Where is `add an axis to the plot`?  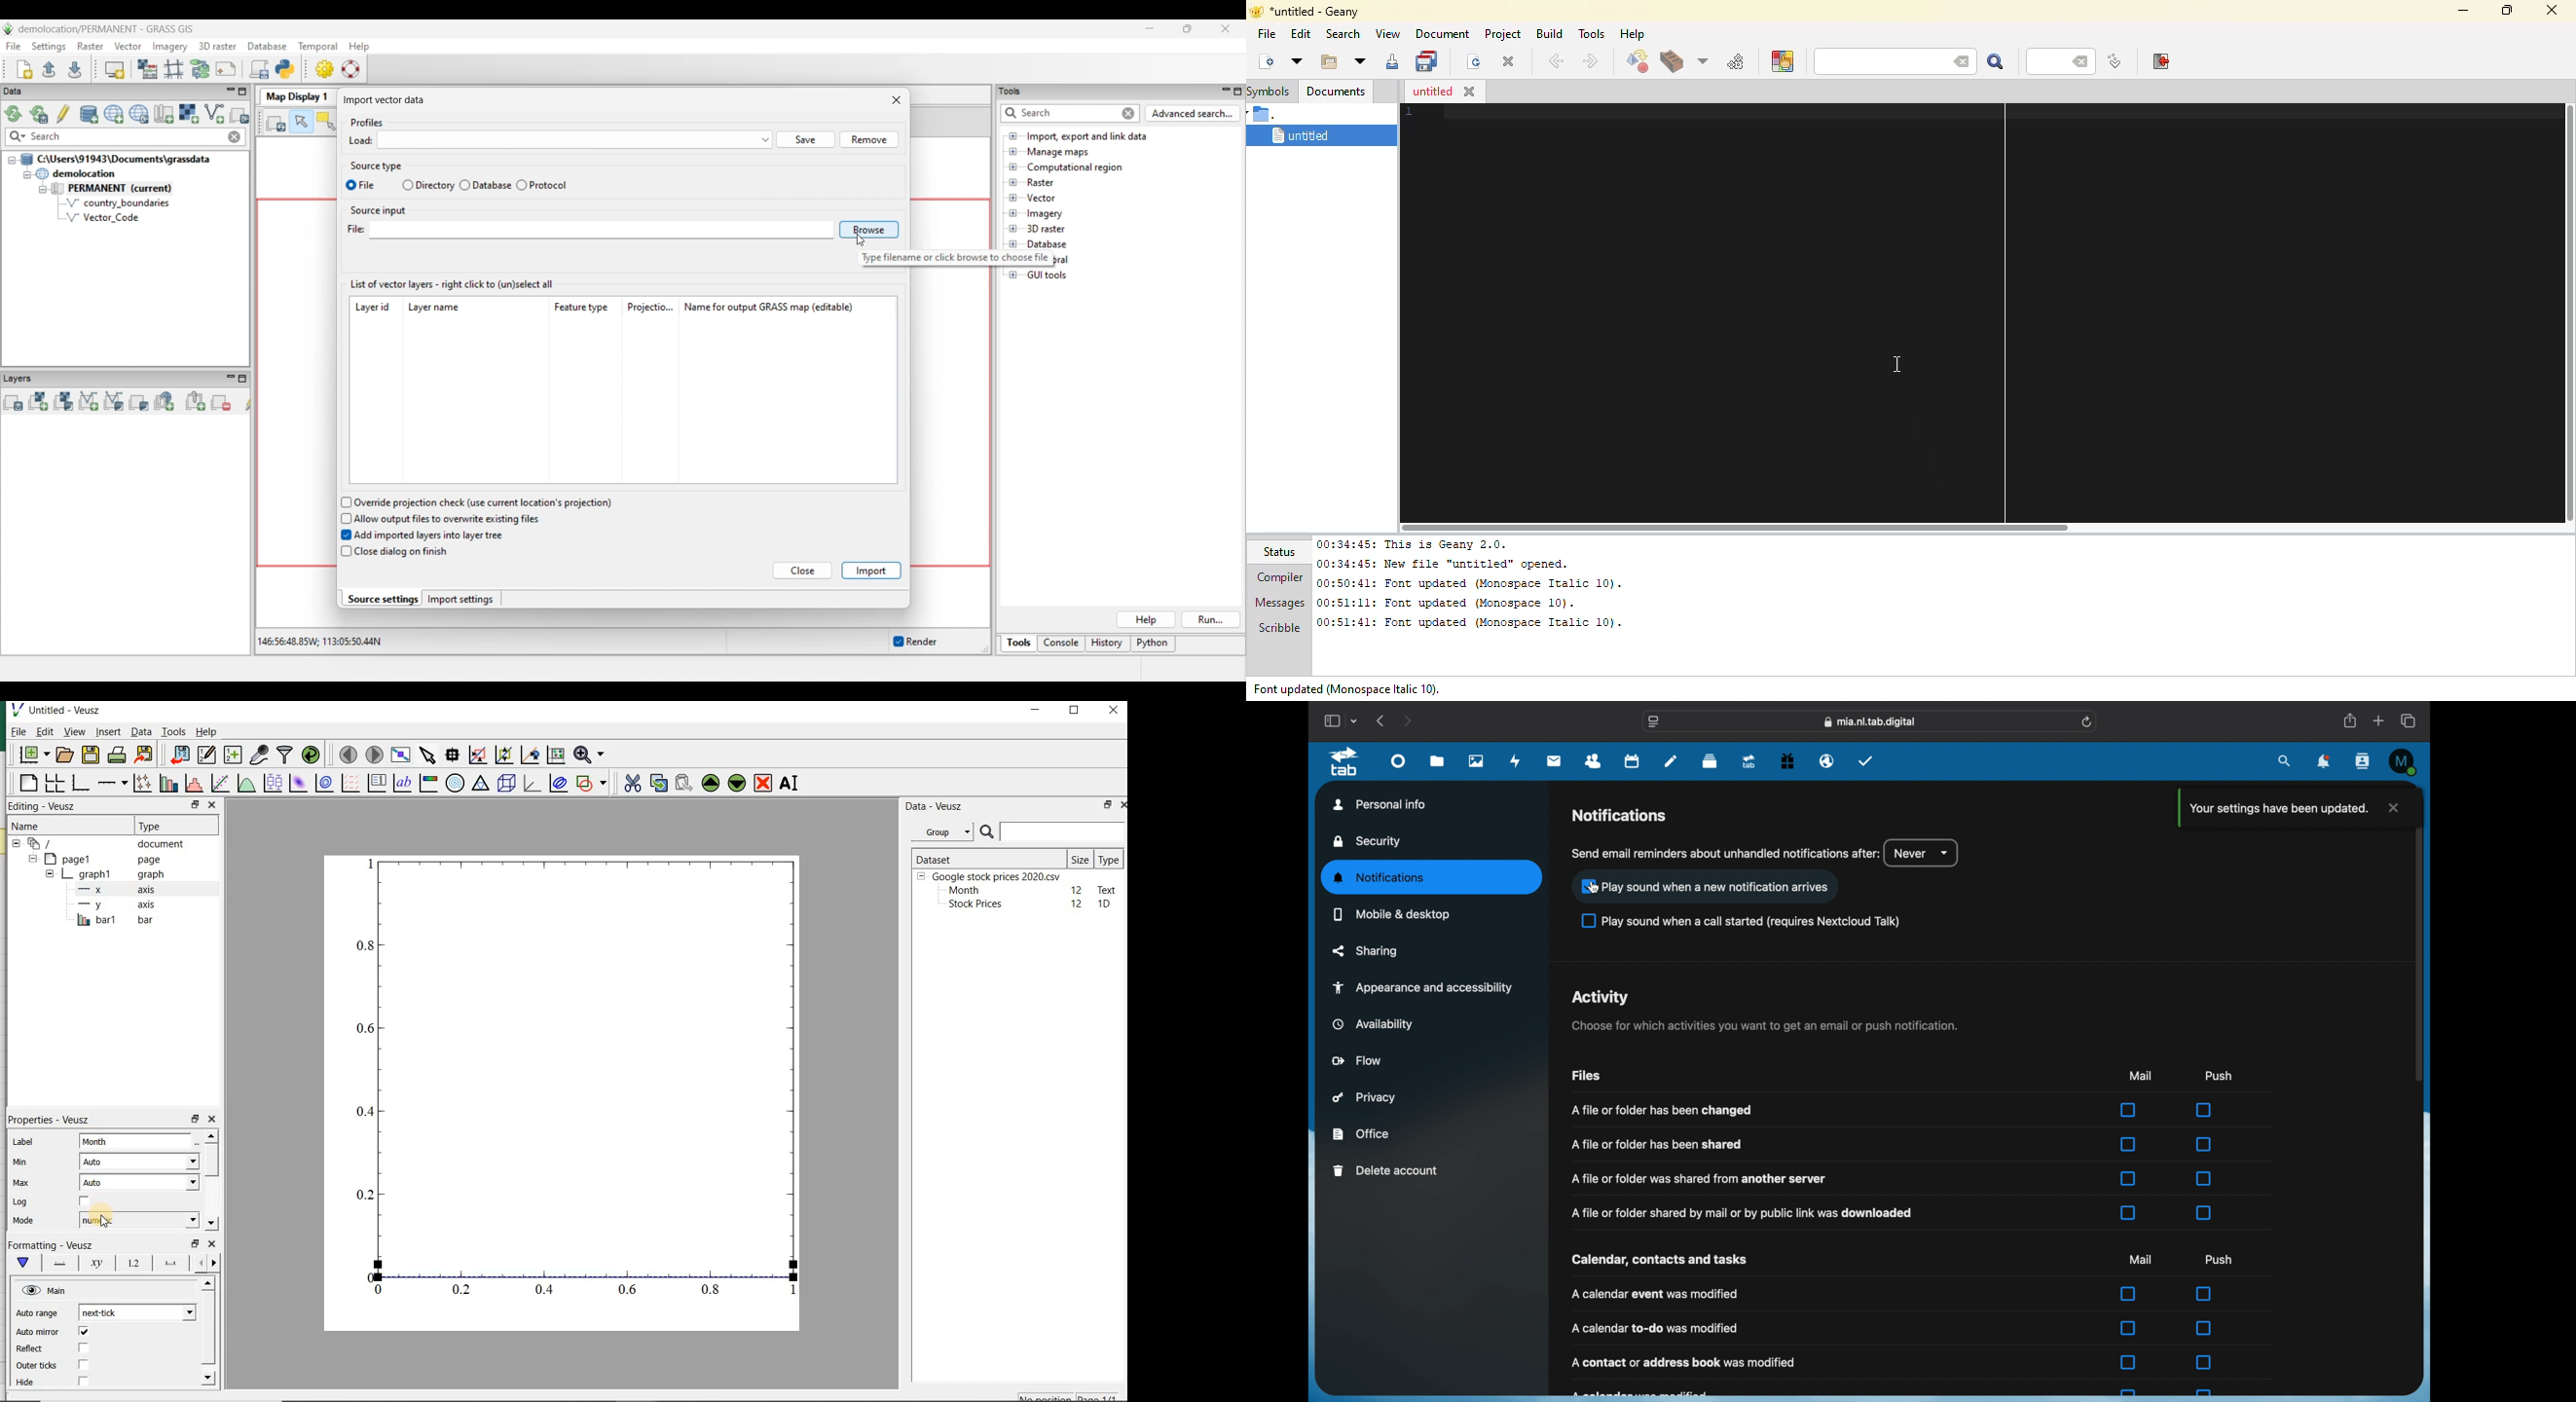
add an axis to the plot is located at coordinates (111, 784).